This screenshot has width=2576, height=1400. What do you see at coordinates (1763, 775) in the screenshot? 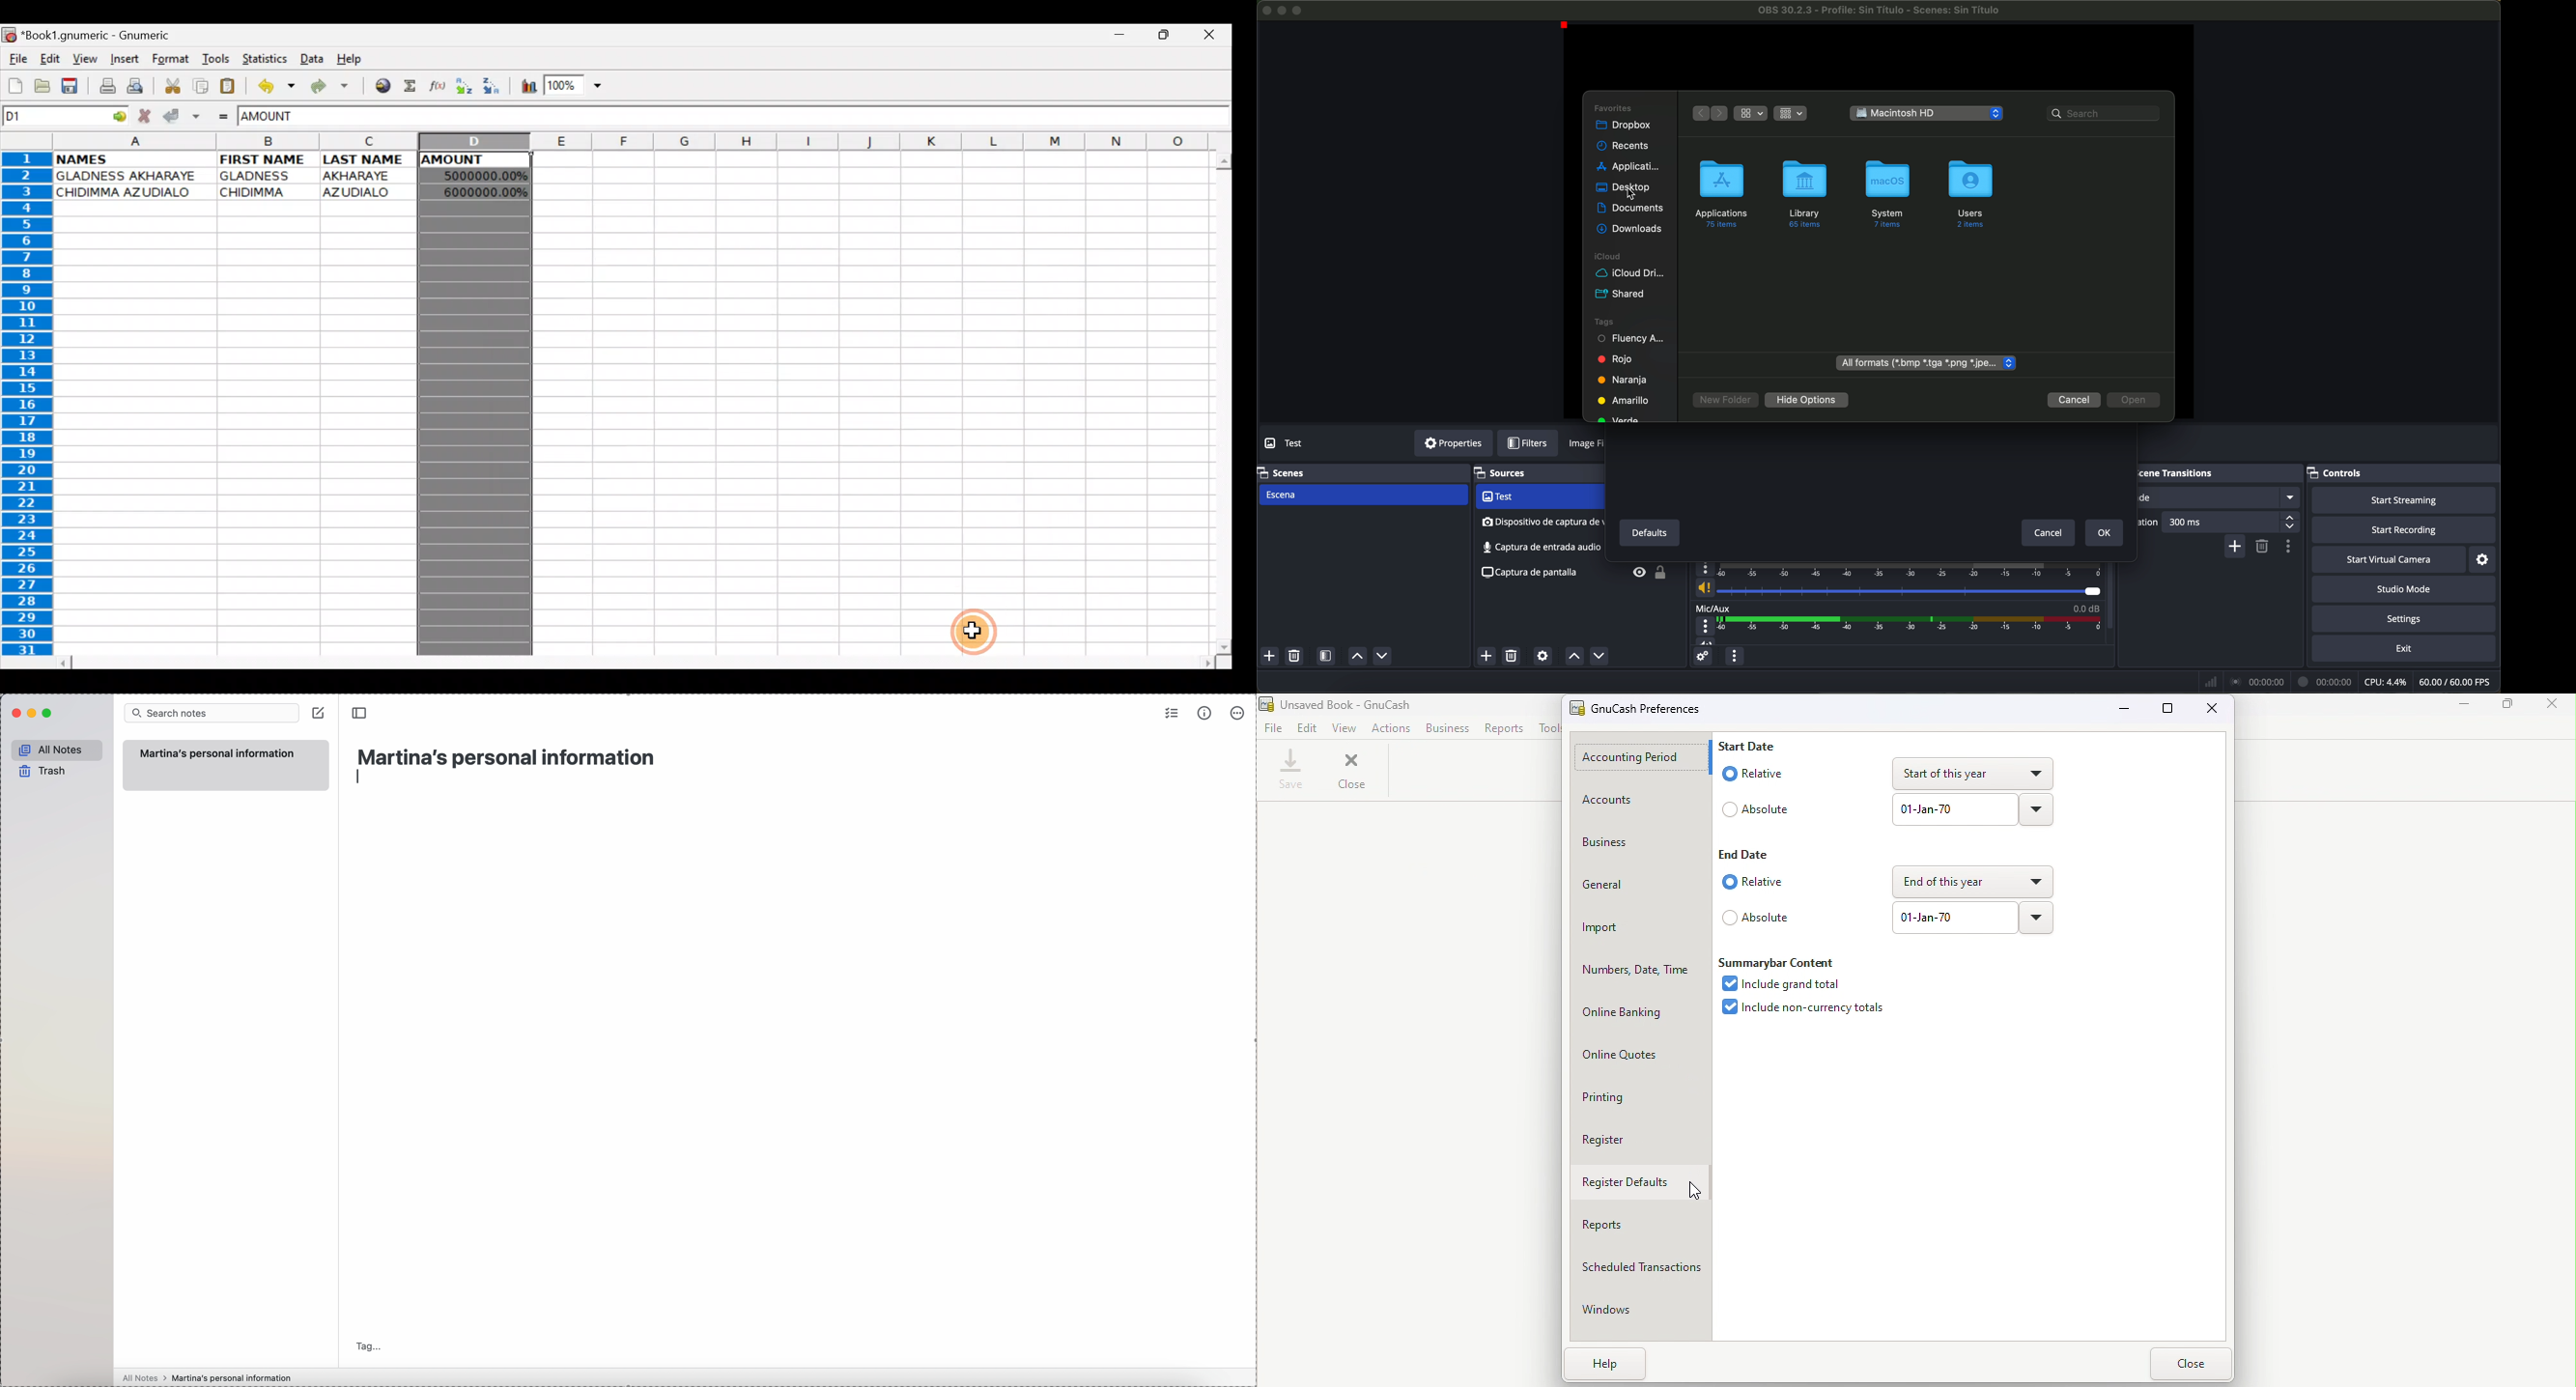
I see `Relative` at bounding box center [1763, 775].